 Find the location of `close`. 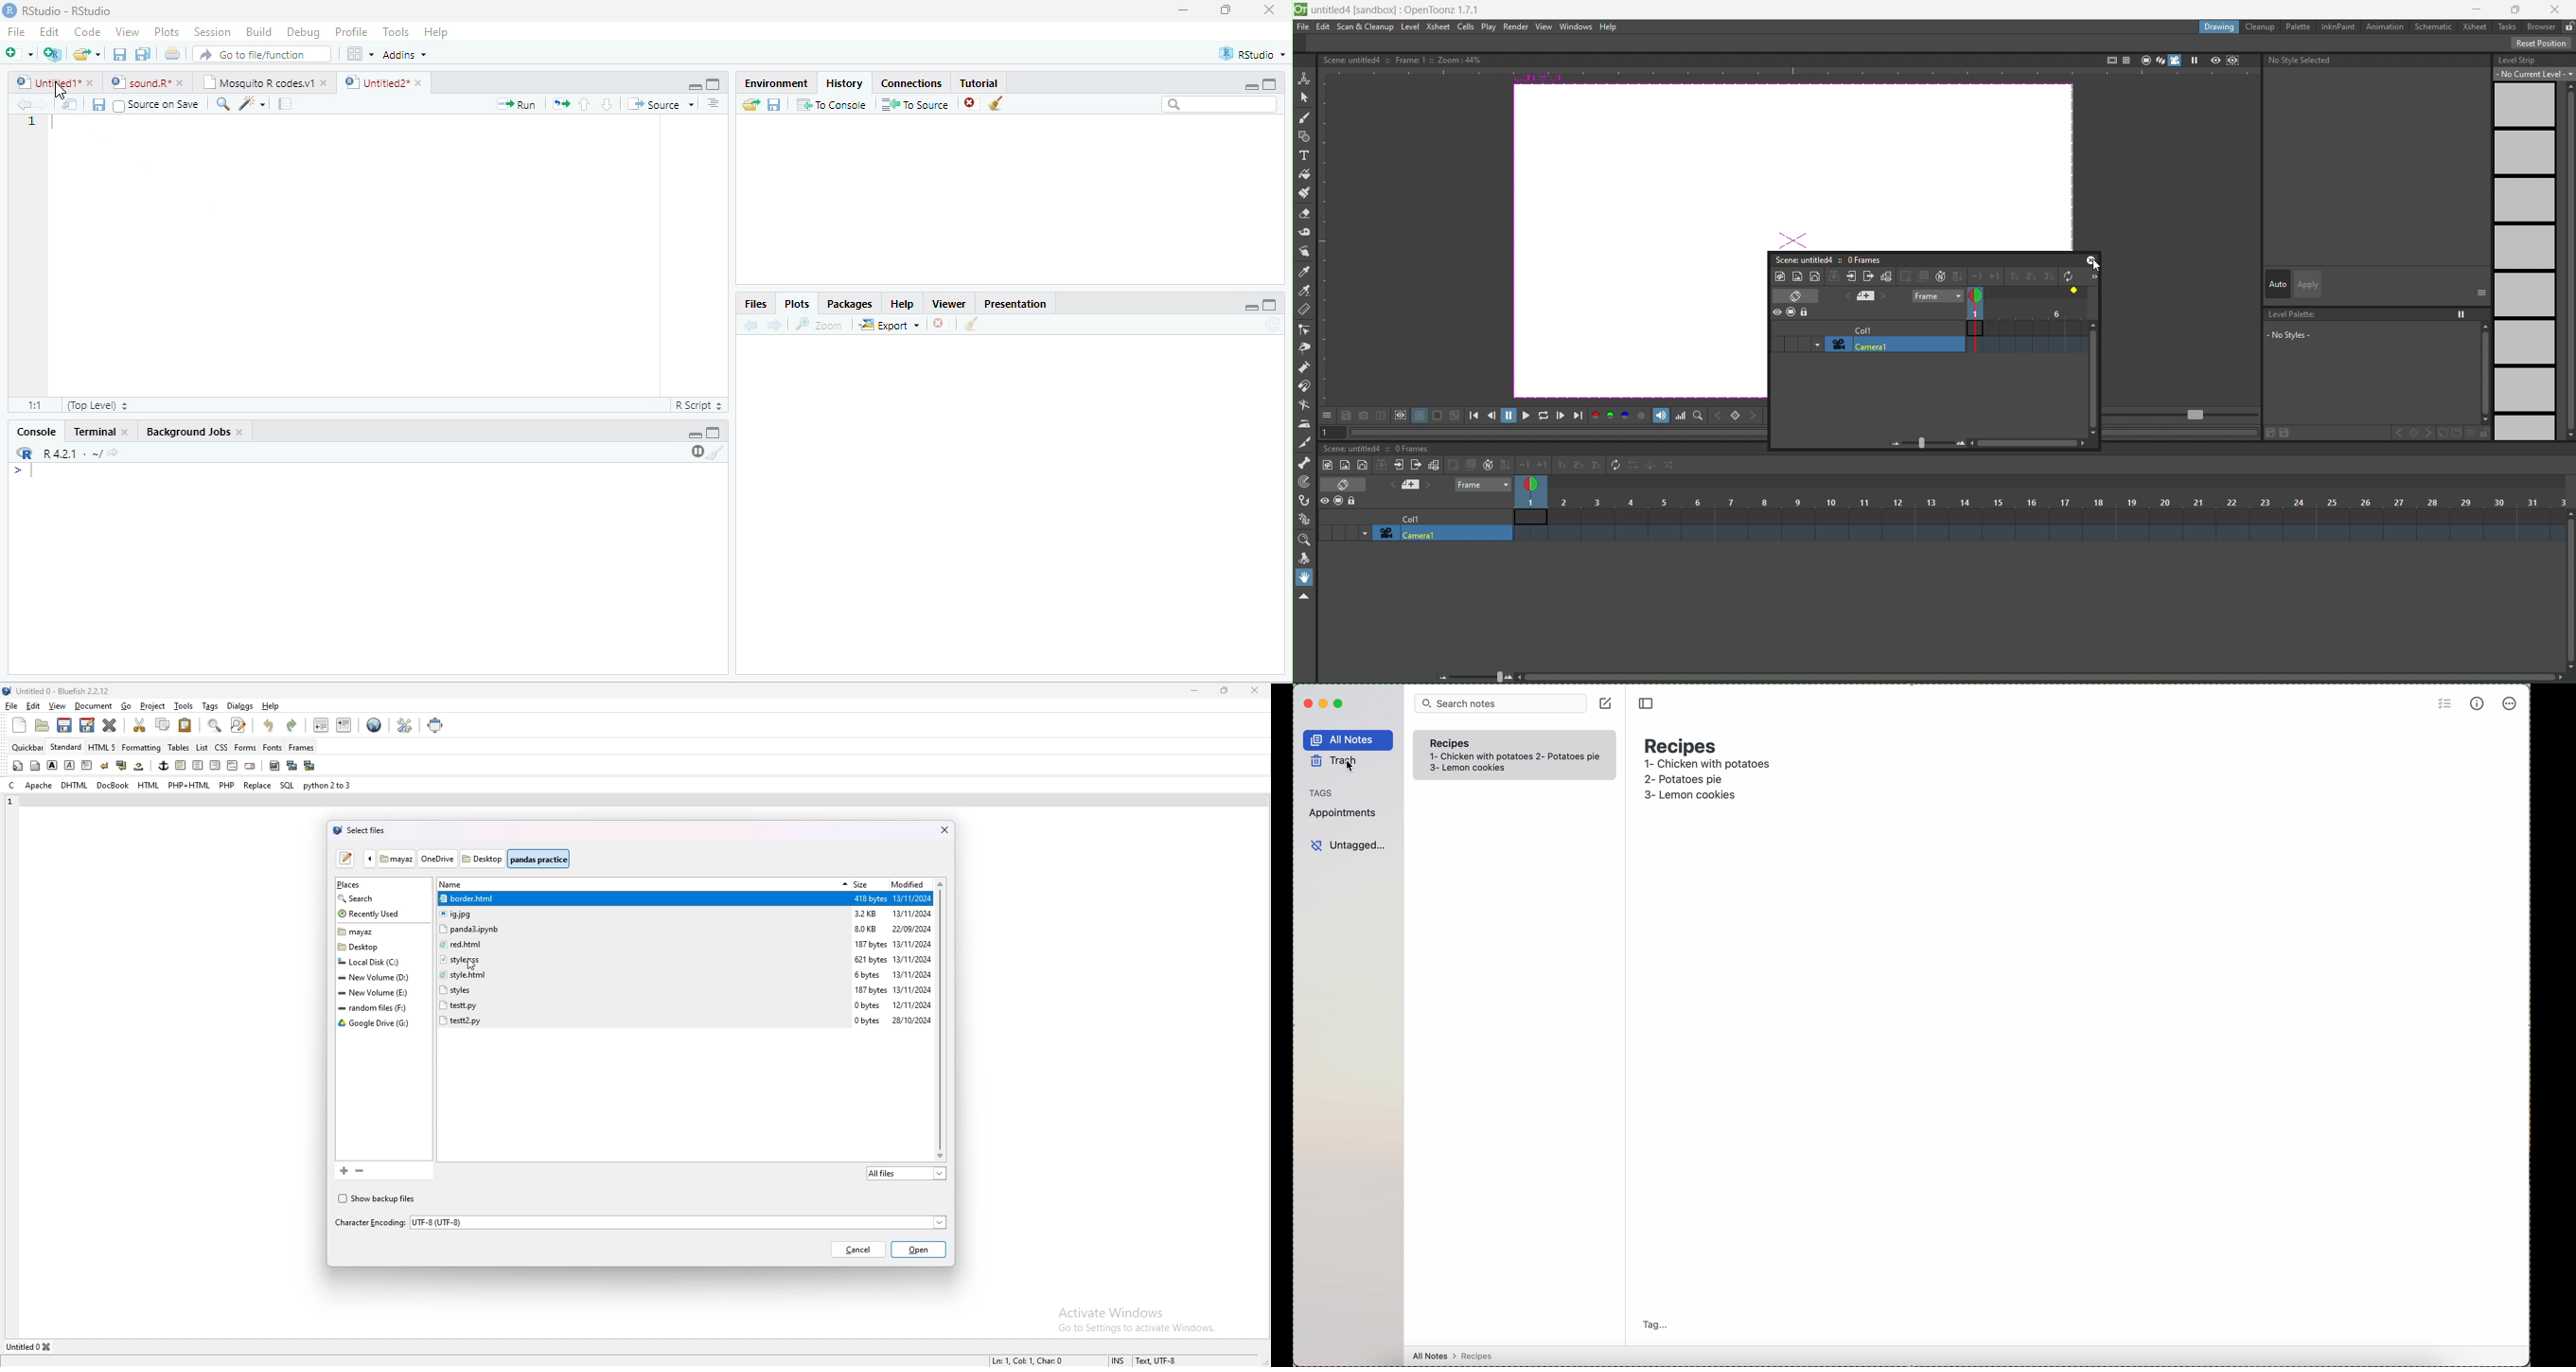

close is located at coordinates (938, 324).